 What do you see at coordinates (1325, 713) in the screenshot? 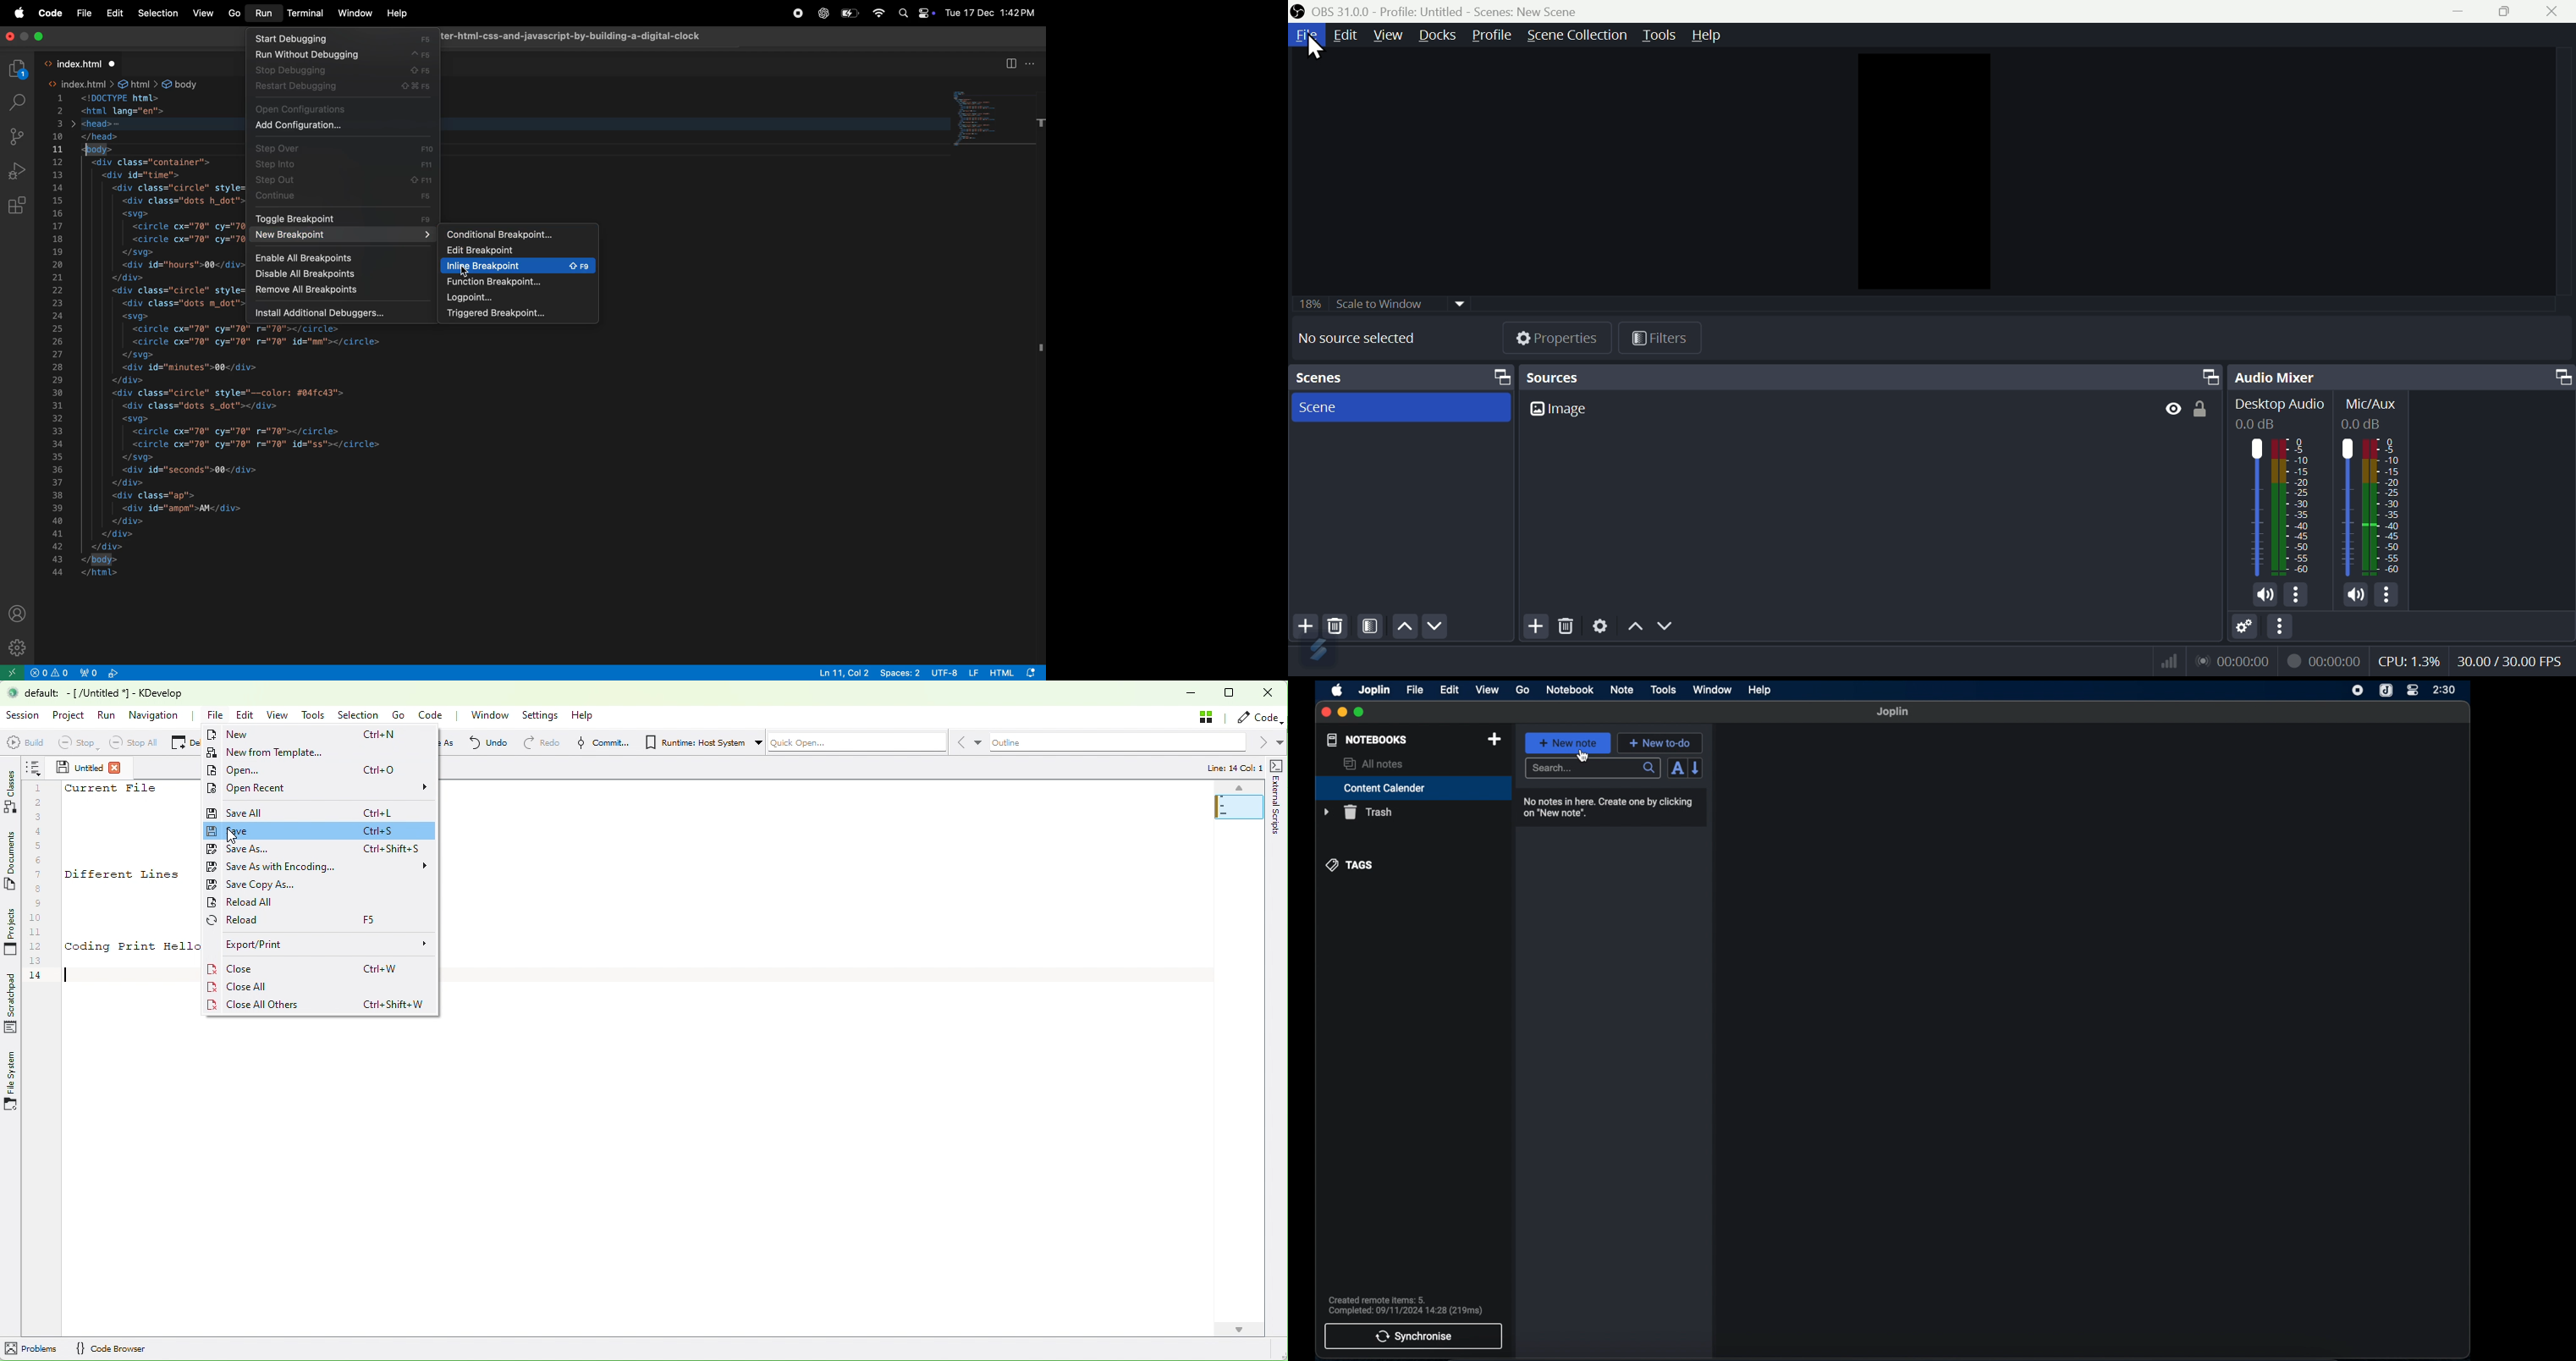
I see `close` at bounding box center [1325, 713].